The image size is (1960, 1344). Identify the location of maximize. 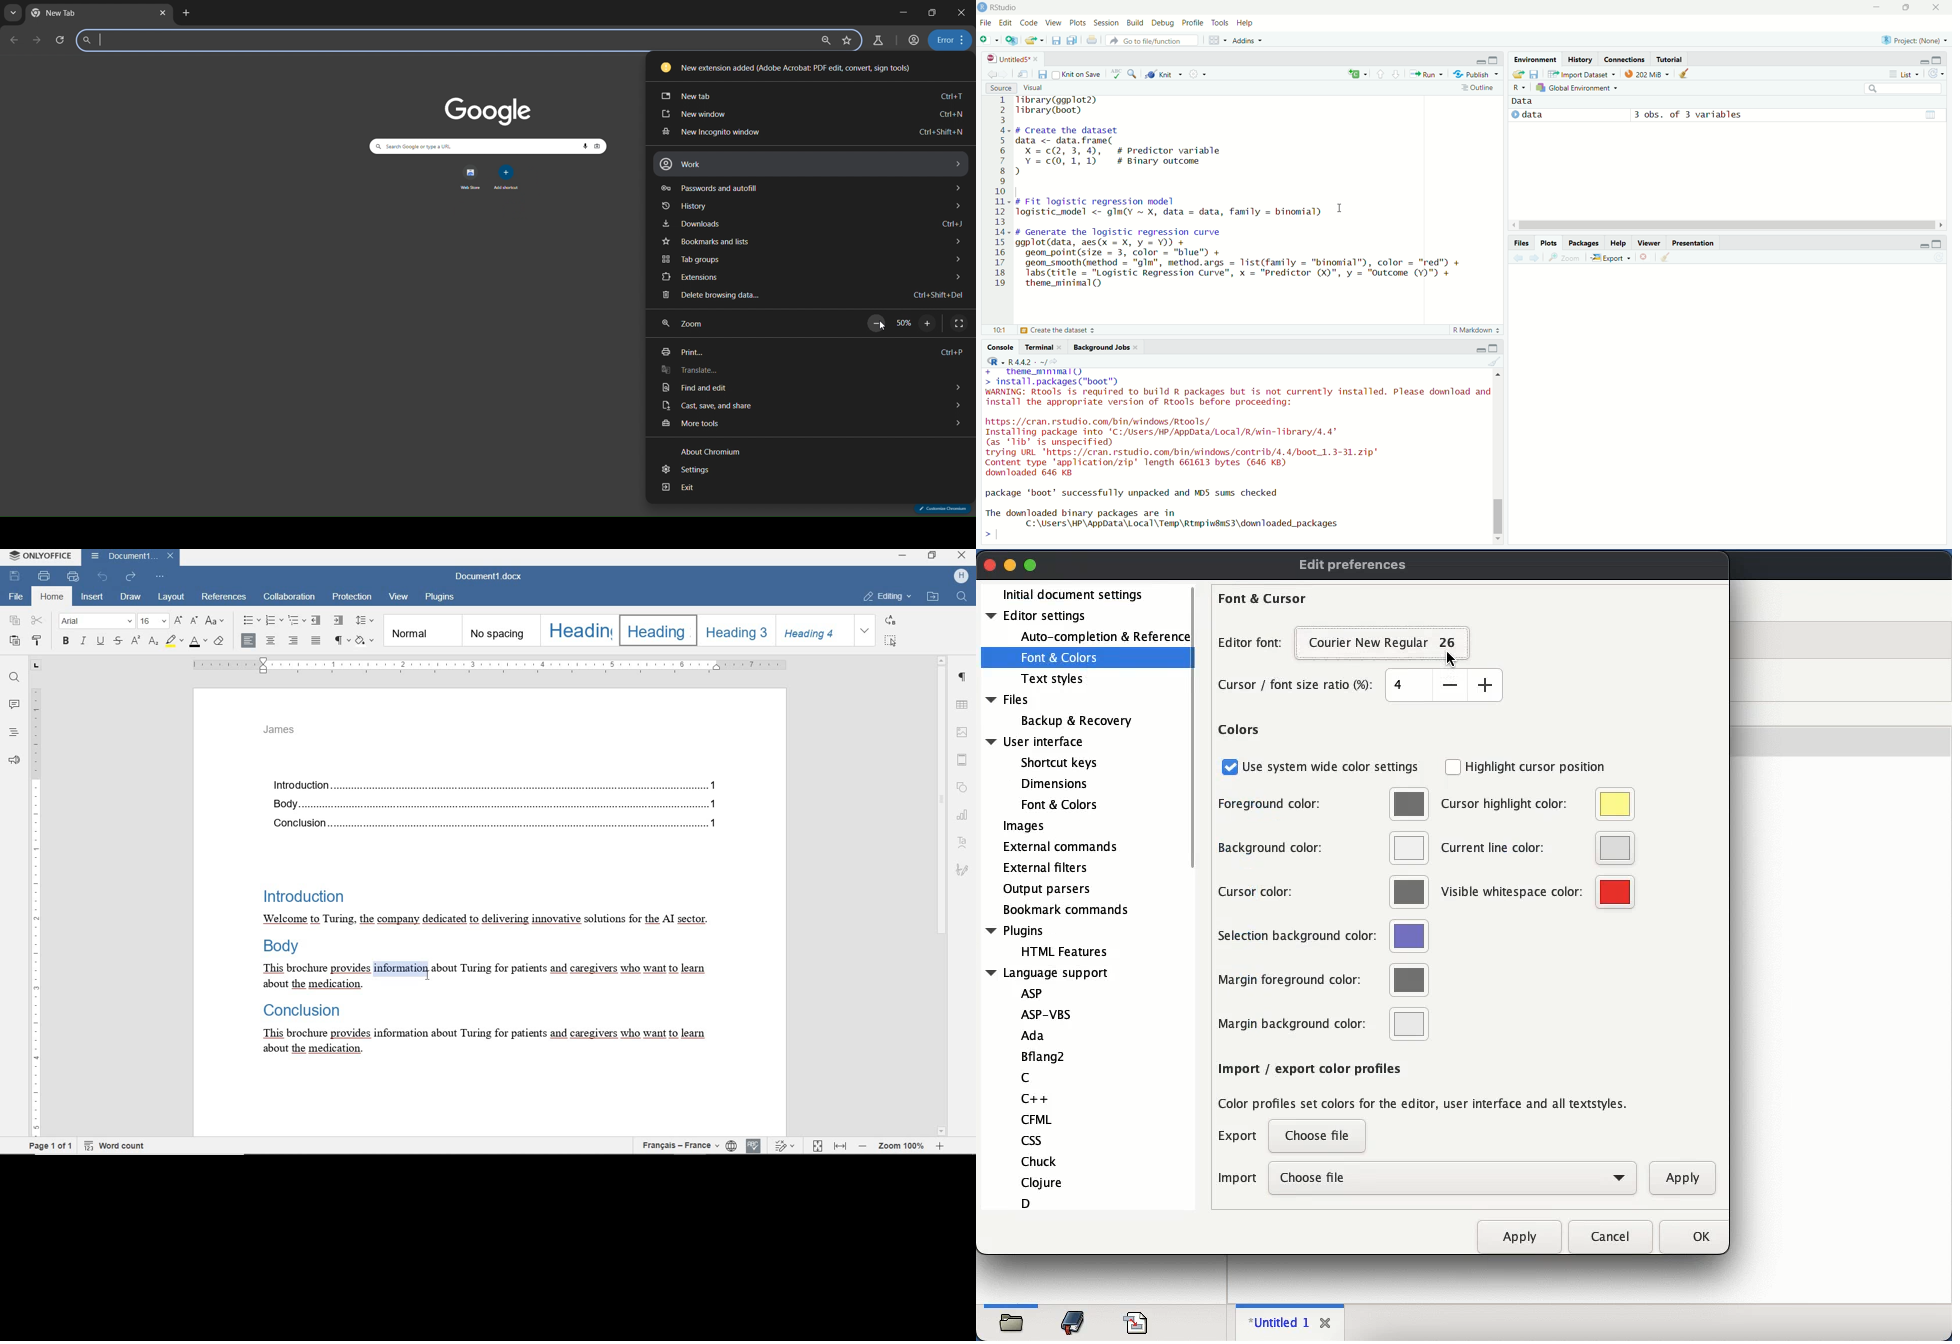
(1937, 244).